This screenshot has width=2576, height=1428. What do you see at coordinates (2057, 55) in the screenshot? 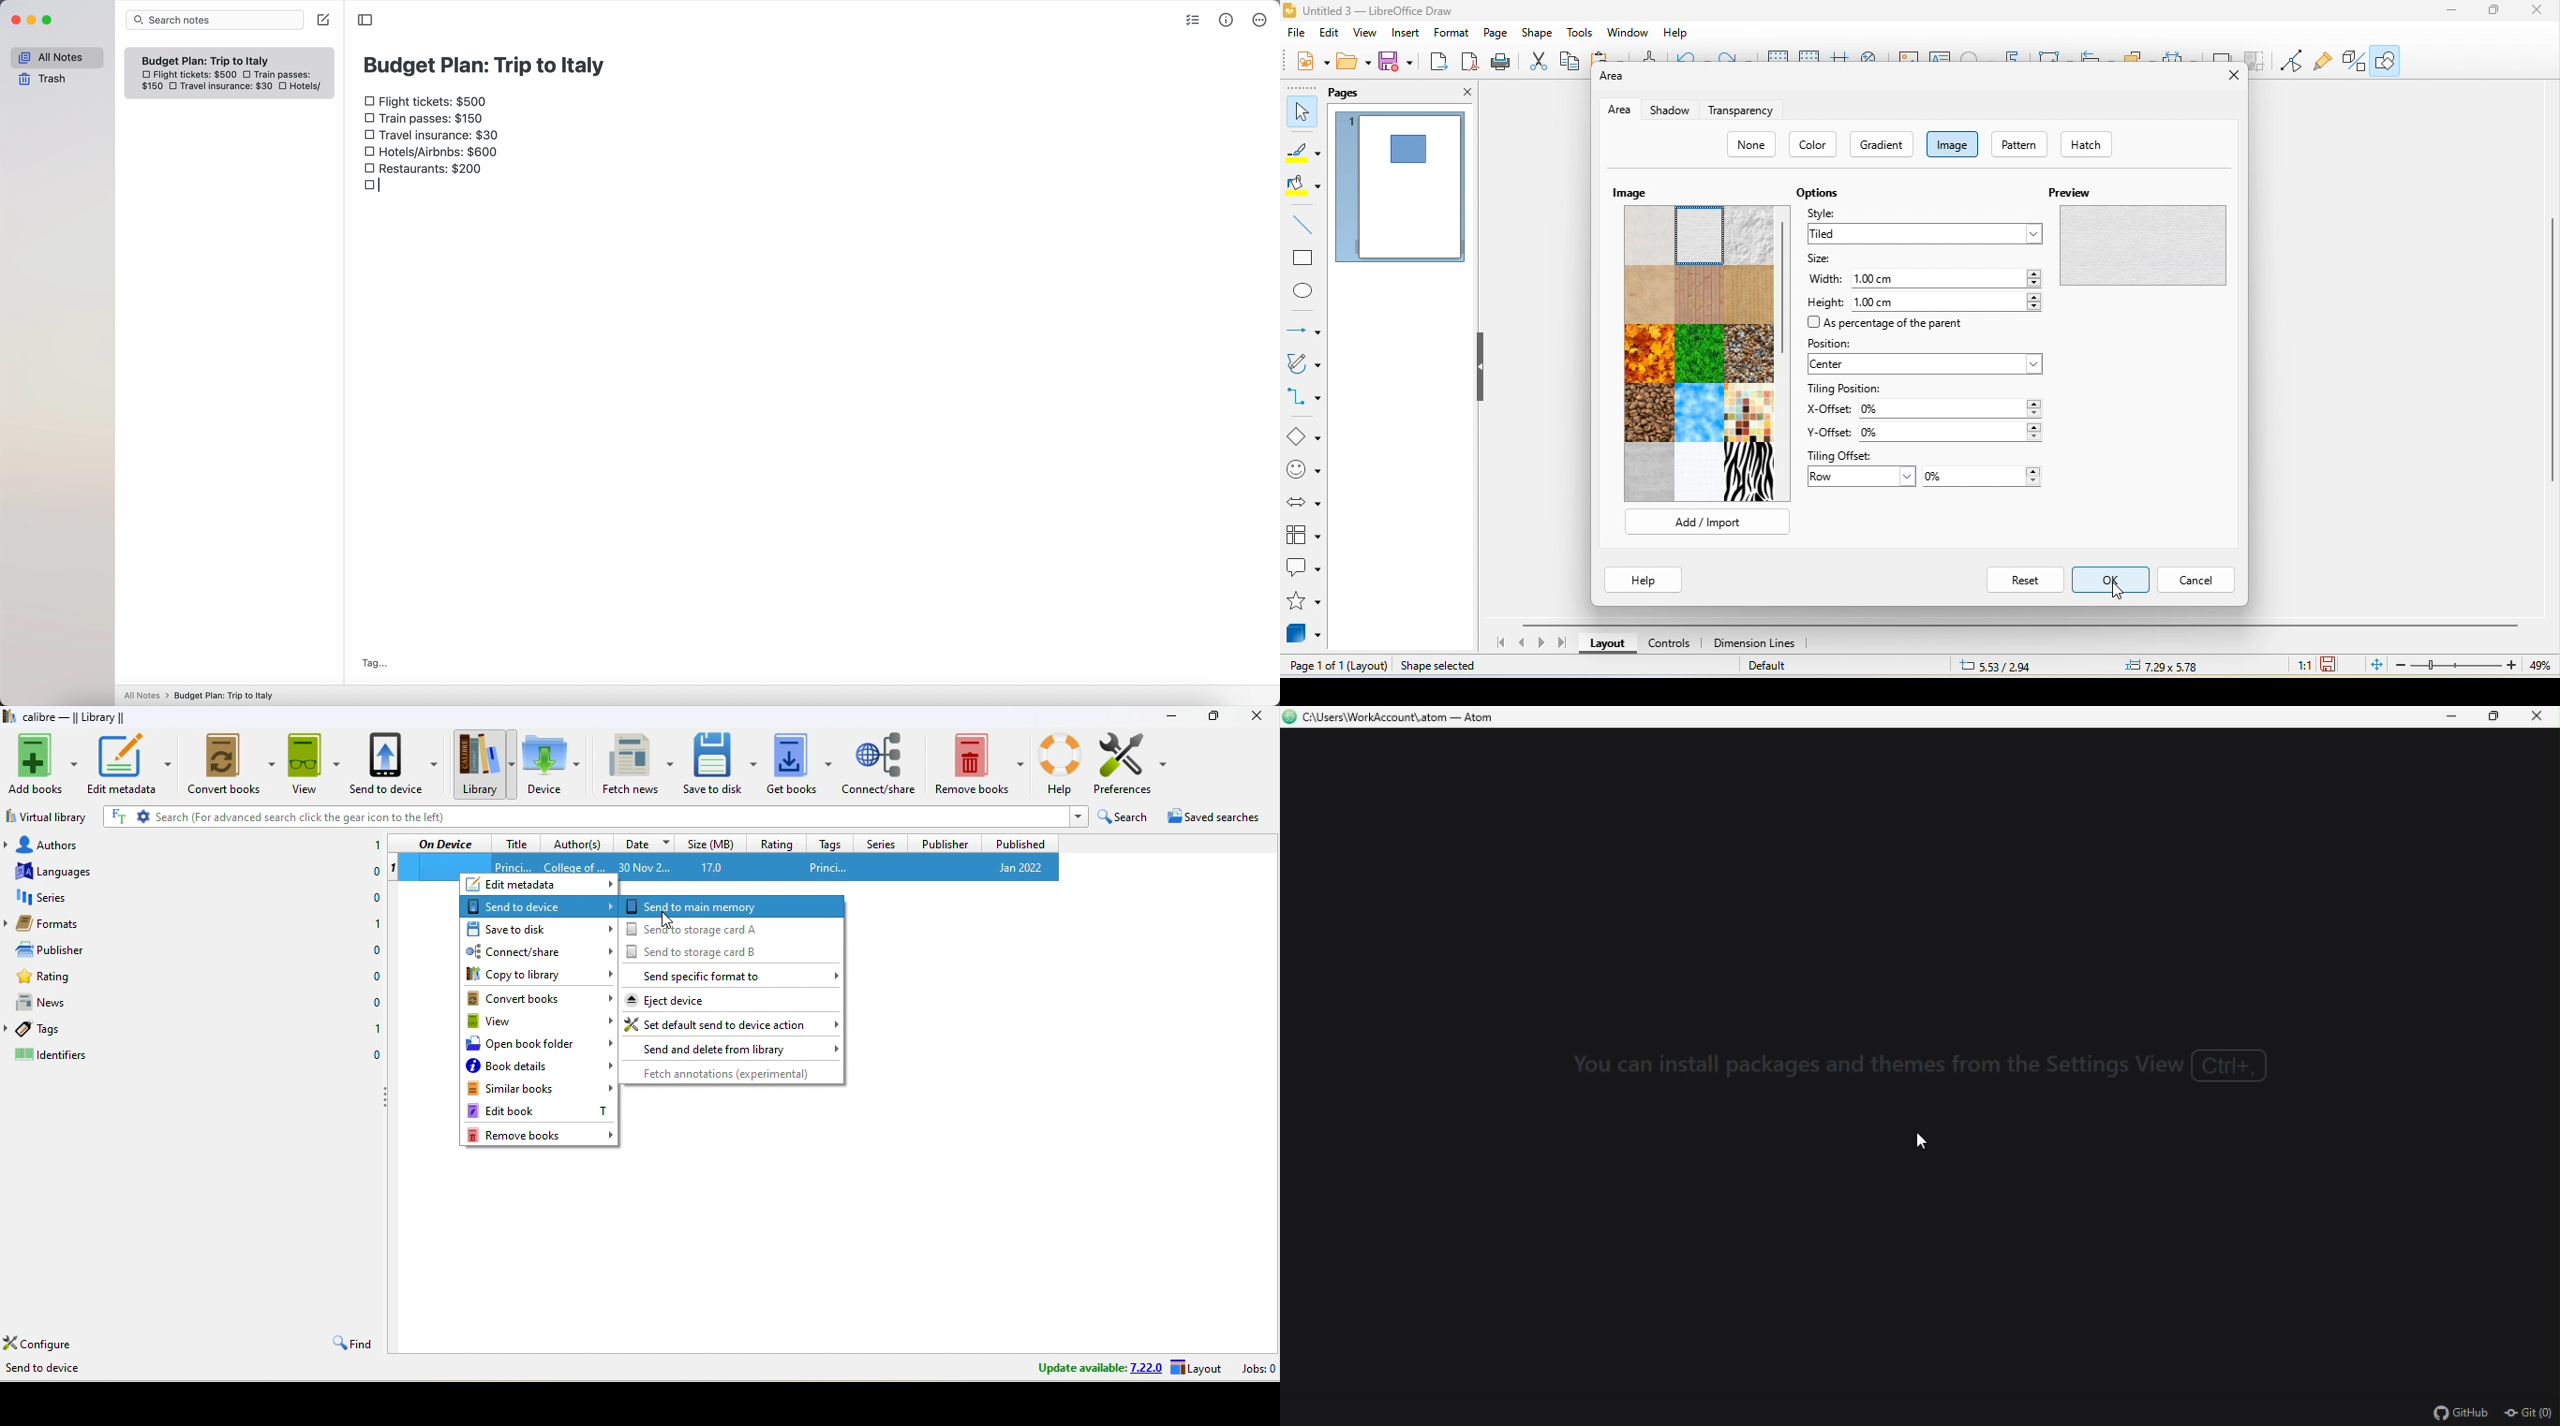
I see `transformation` at bounding box center [2057, 55].